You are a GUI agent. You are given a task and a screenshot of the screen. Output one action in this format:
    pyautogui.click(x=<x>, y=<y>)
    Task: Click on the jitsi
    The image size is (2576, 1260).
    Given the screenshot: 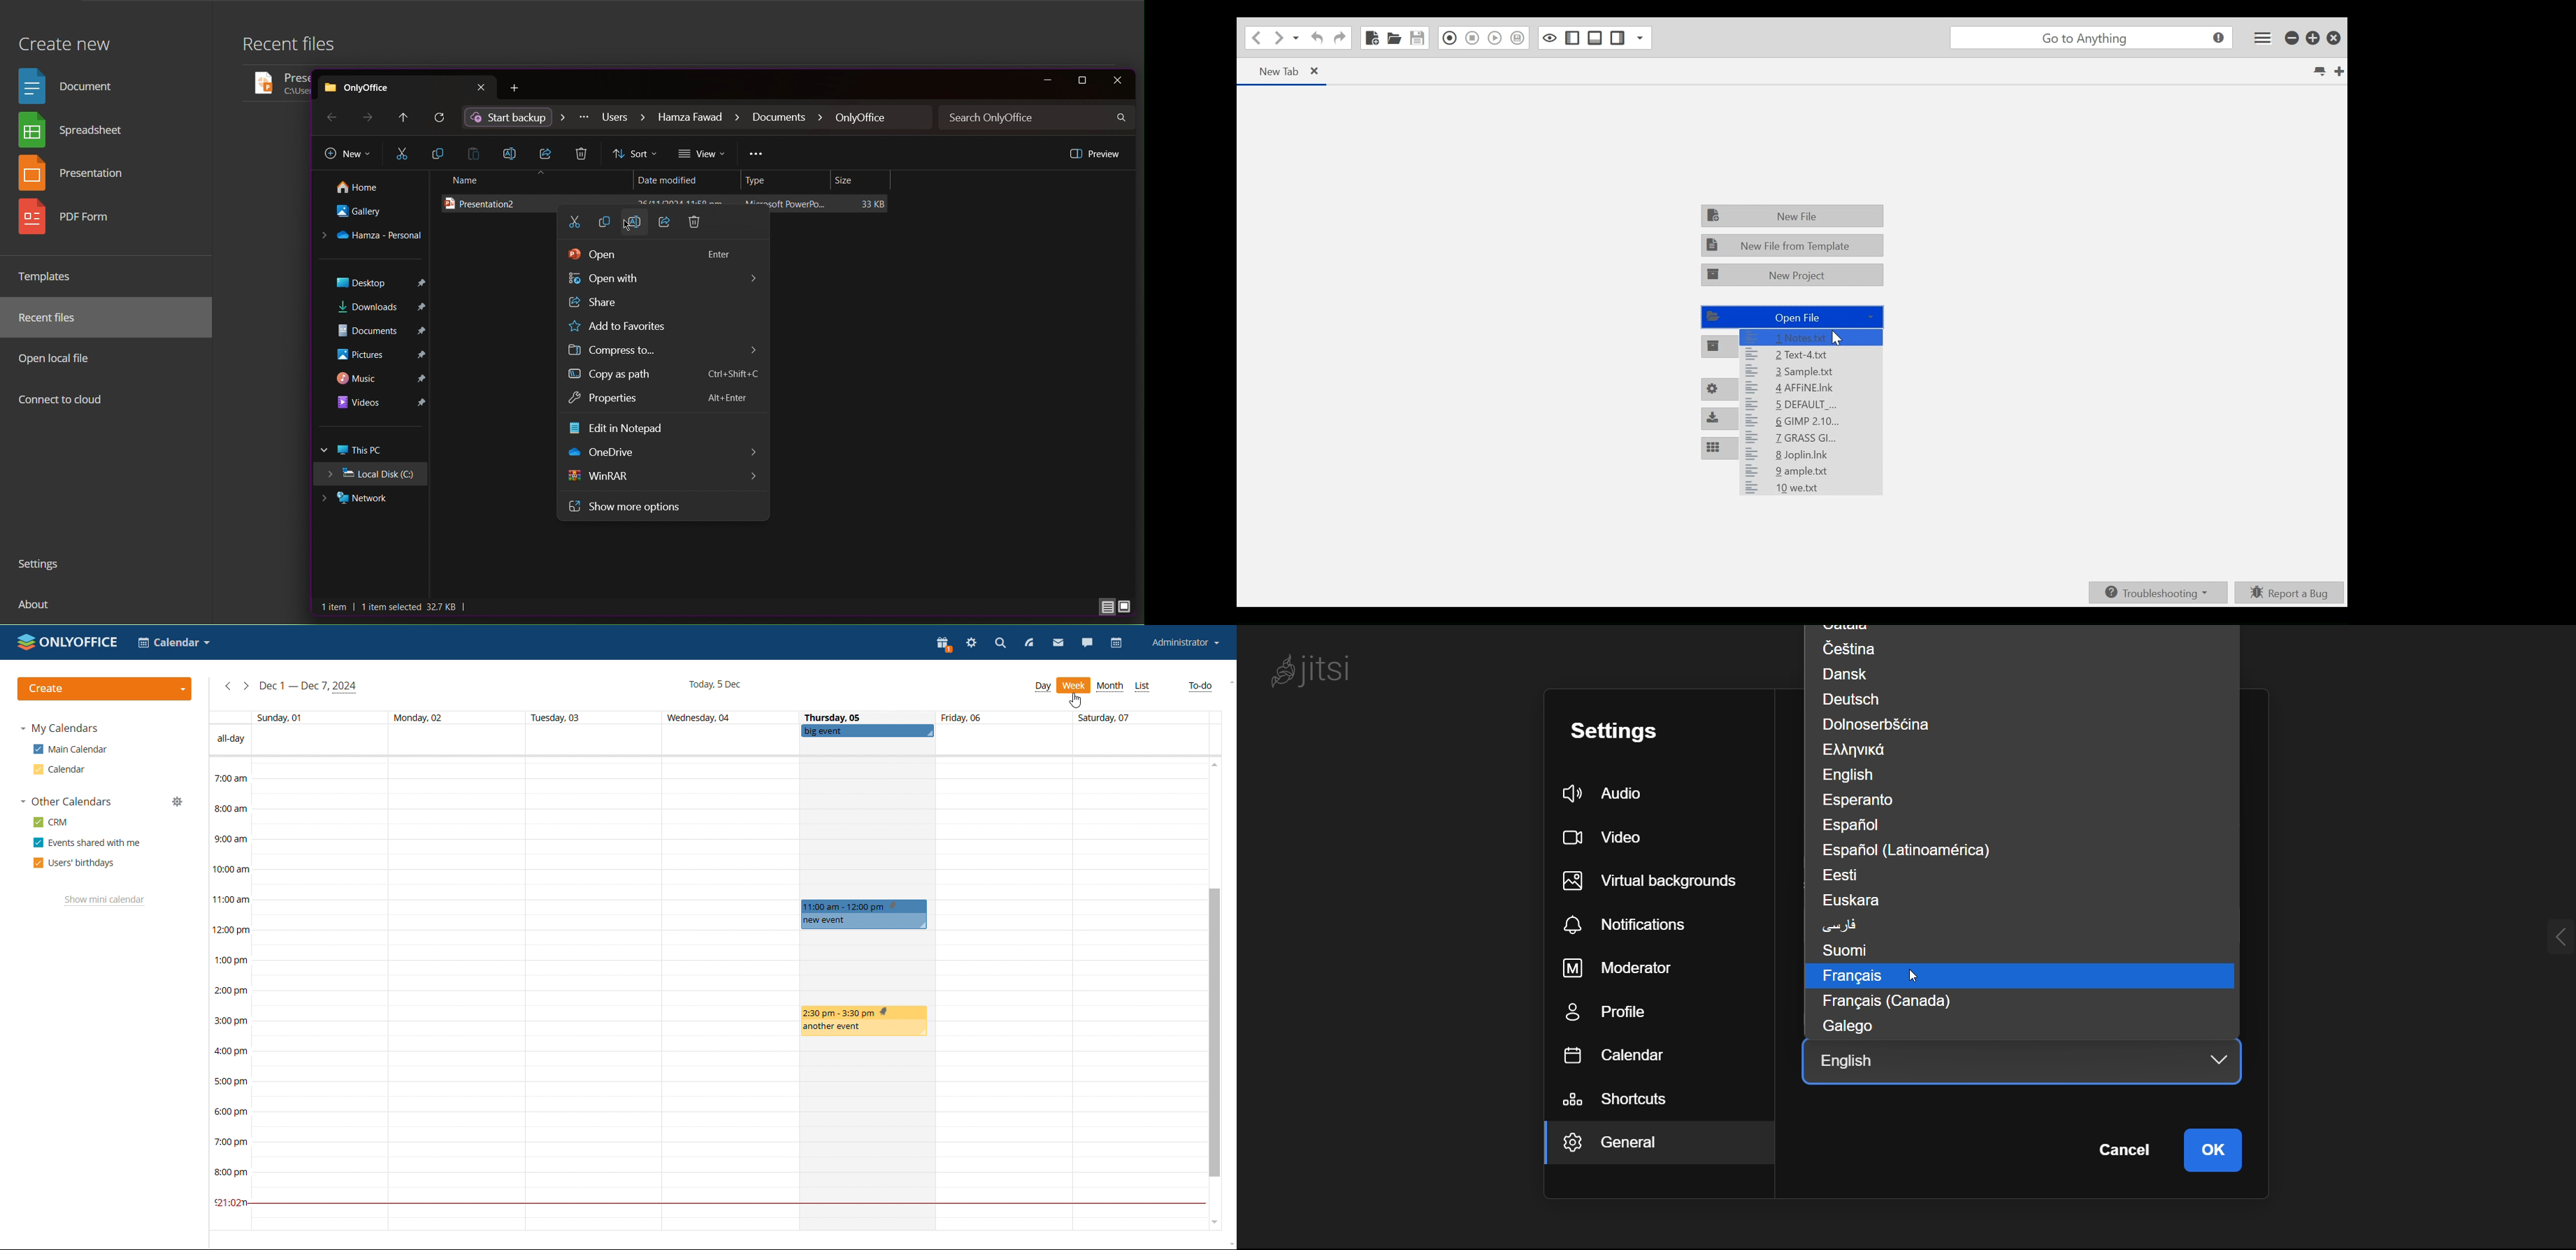 What is the action you would take?
    pyautogui.click(x=1334, y=675)
    